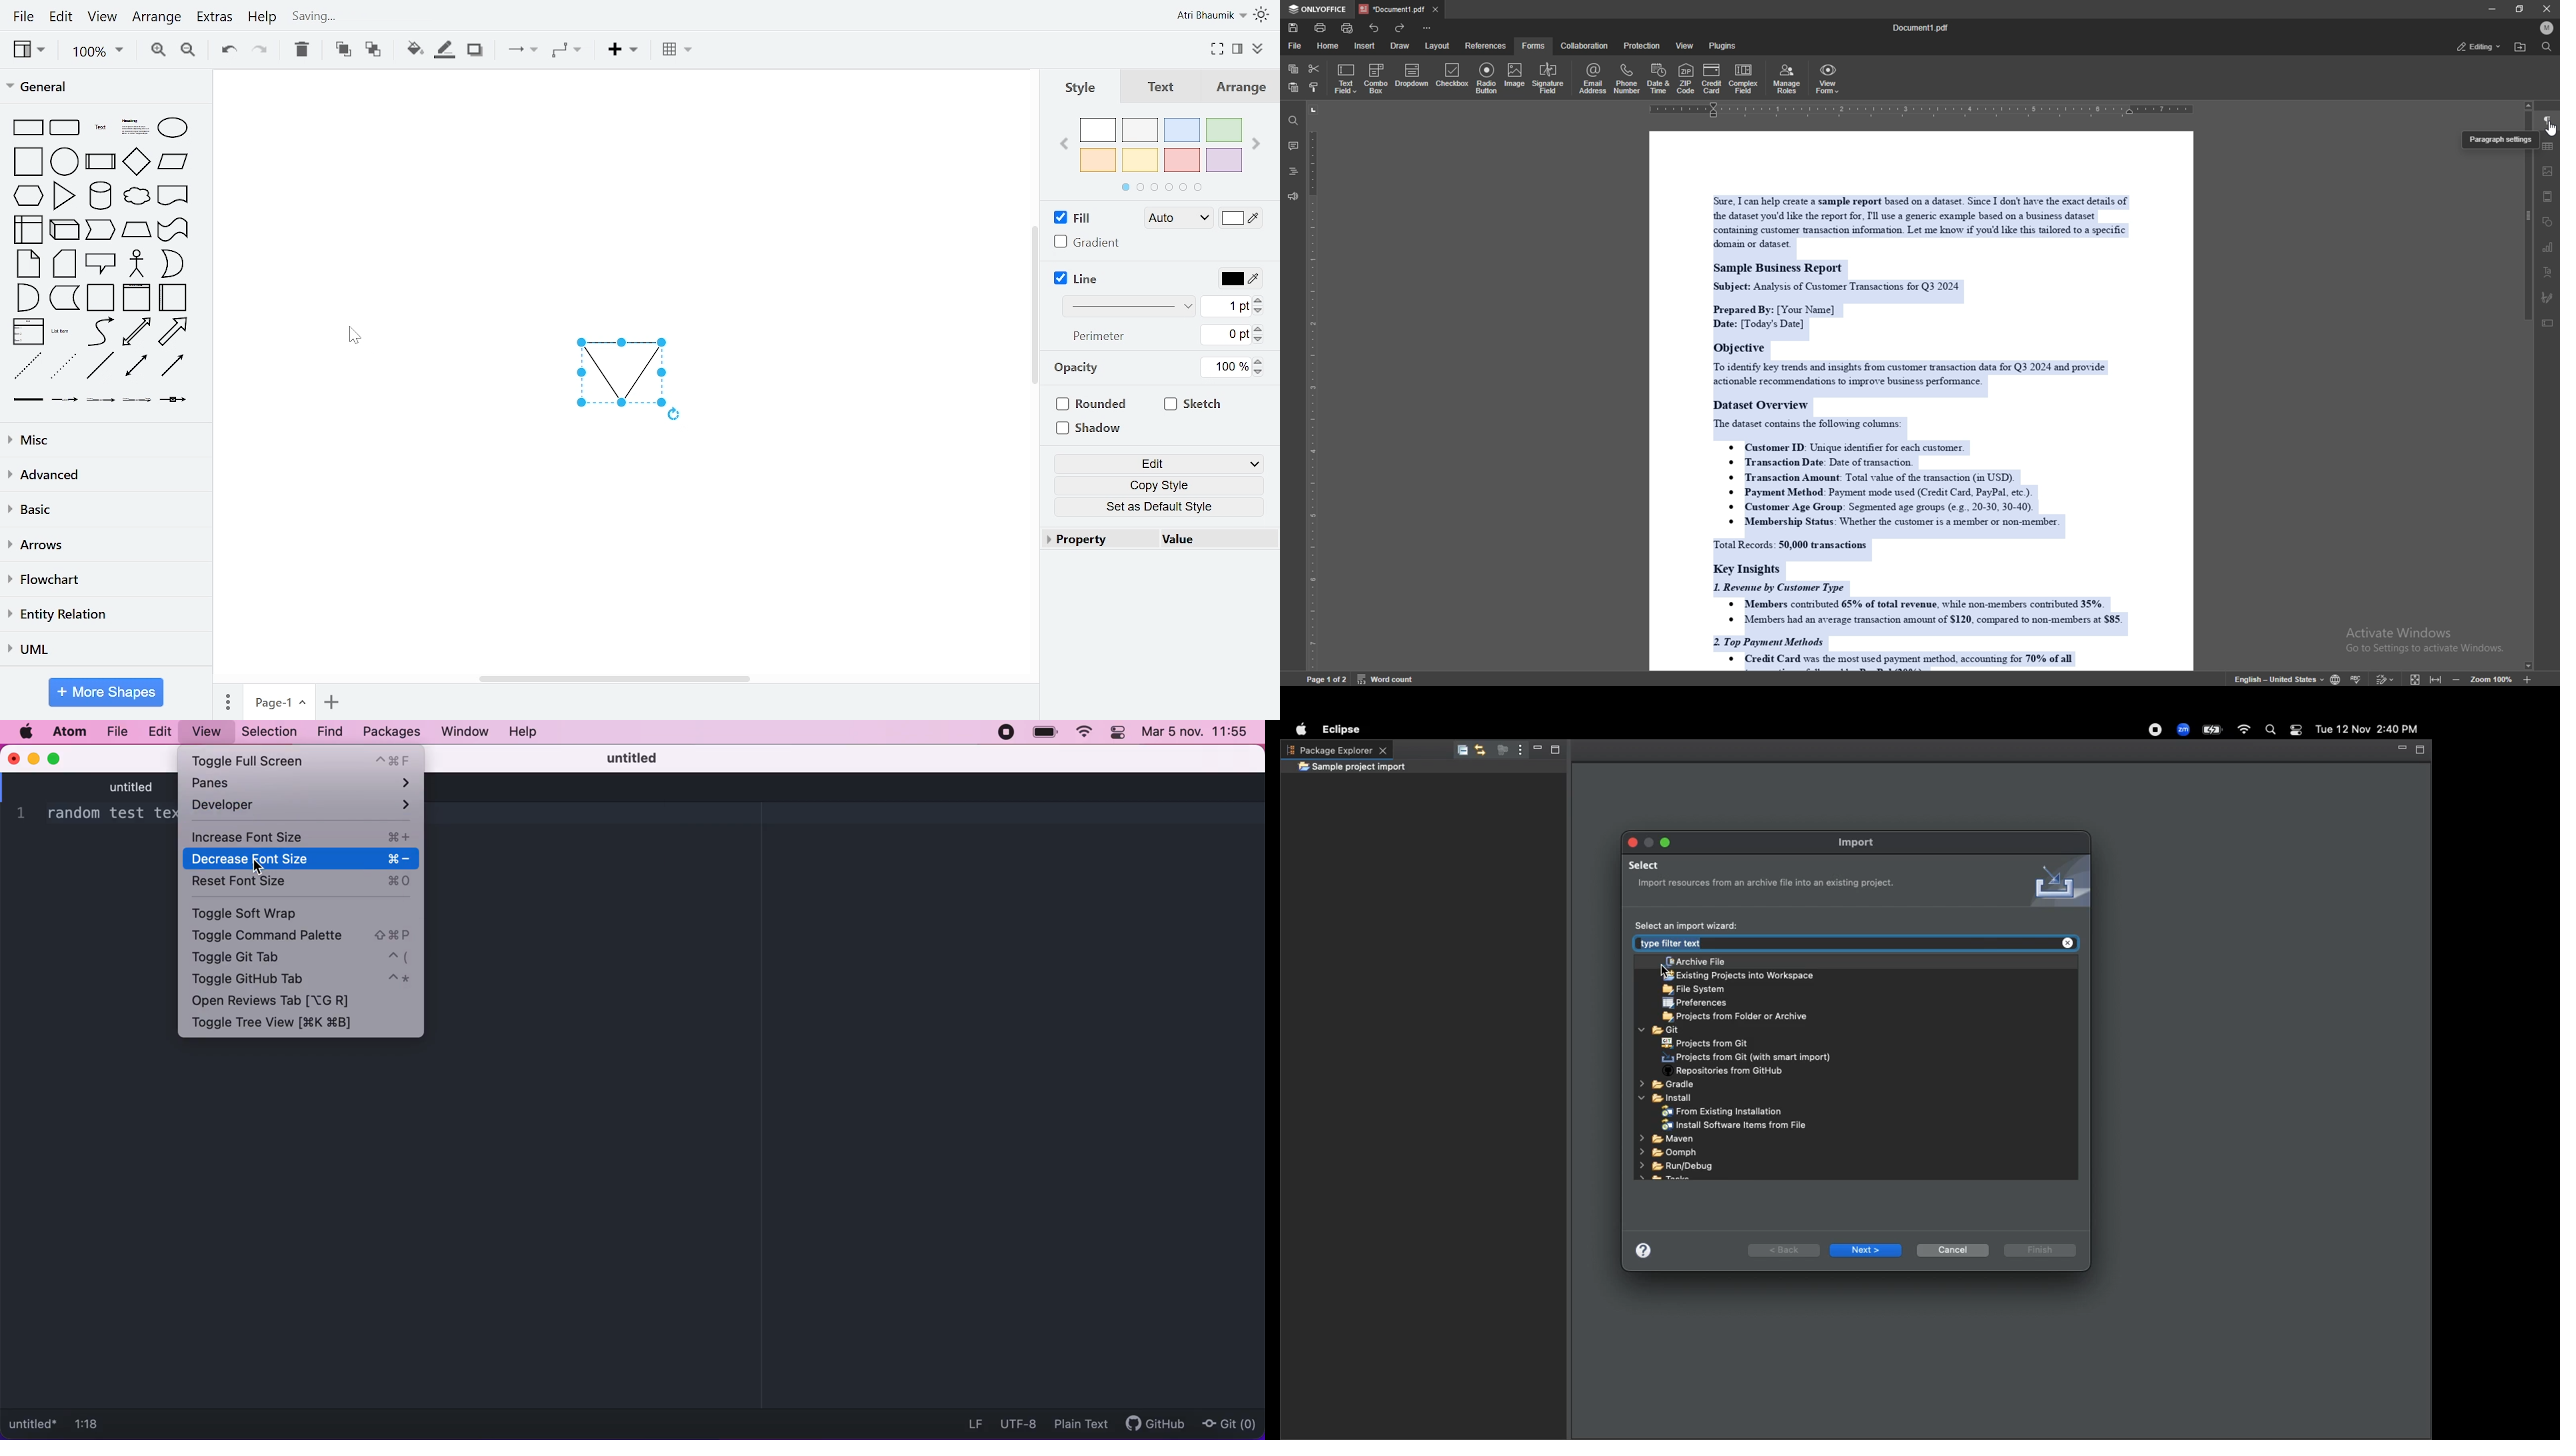 The image size is (2576, 1456). Describe the element at coordinates (1082, 218) in the screenshot. I see `fill` at that location.